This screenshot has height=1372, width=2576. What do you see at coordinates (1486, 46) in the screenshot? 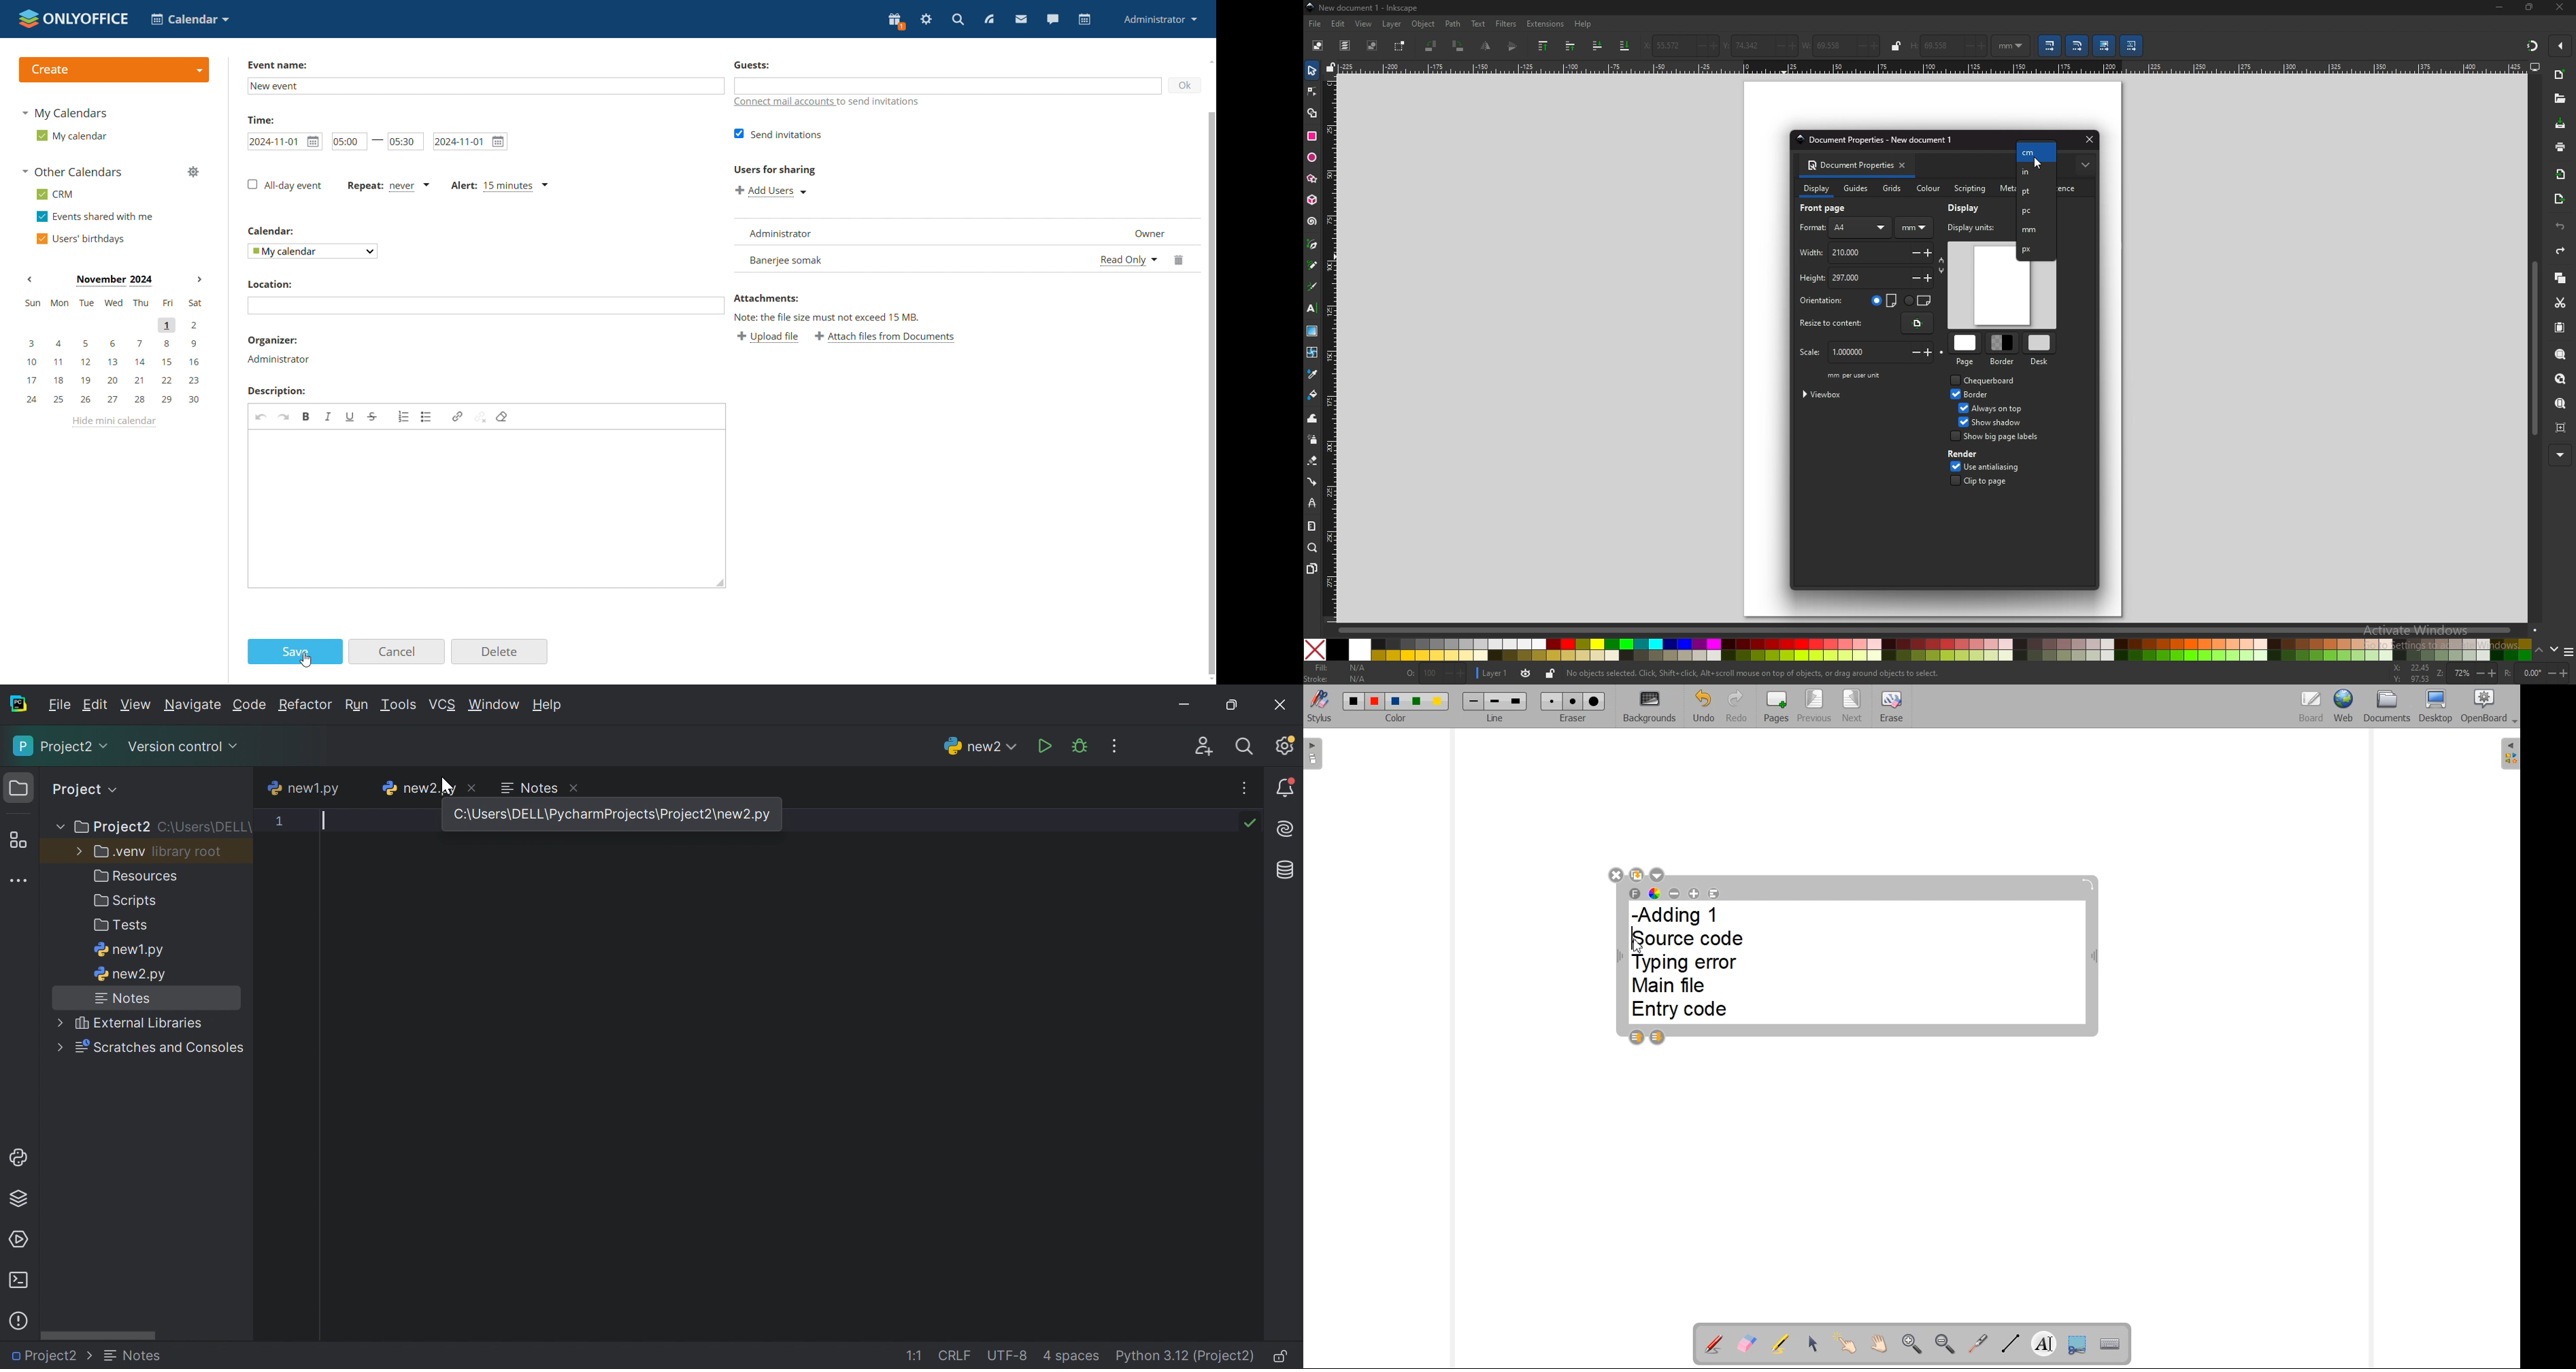
I see `flip horizontal` at bounding box center [1486, 46].